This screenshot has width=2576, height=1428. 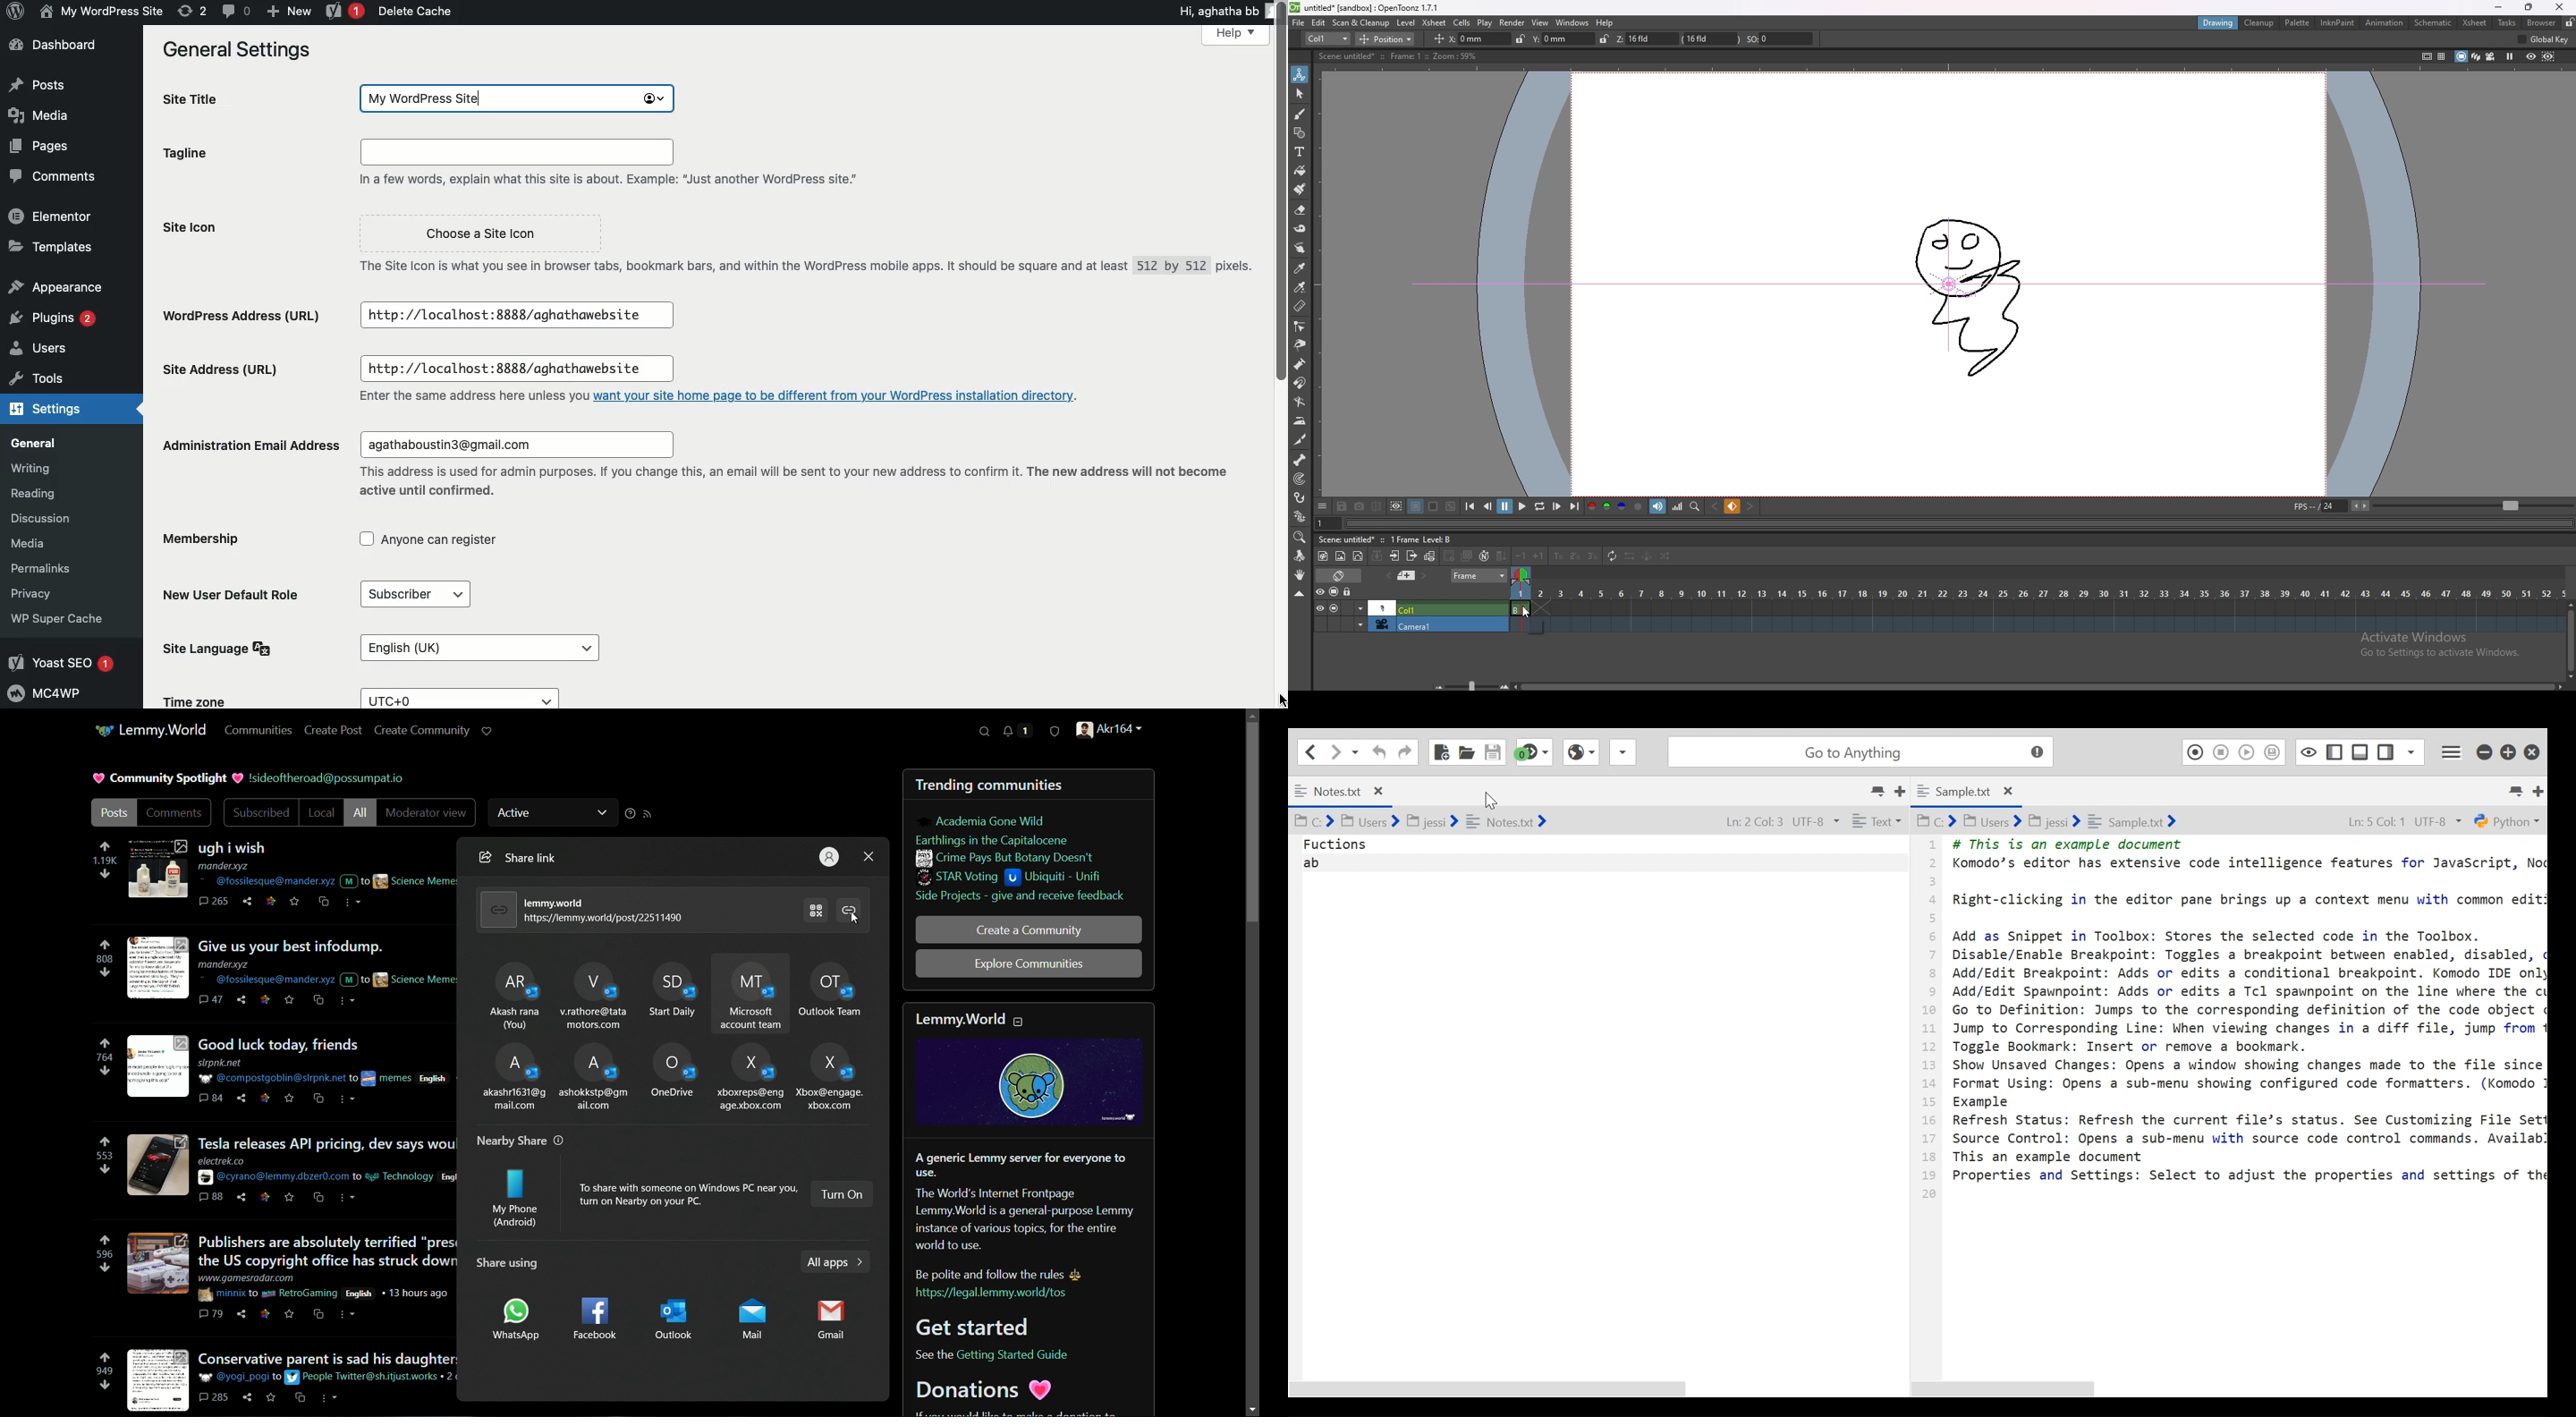 What do you see at coordinates (519, 446) in the screenshot?
I see `agathaboustin3@gmail.com` at bounding box center [519, 446].